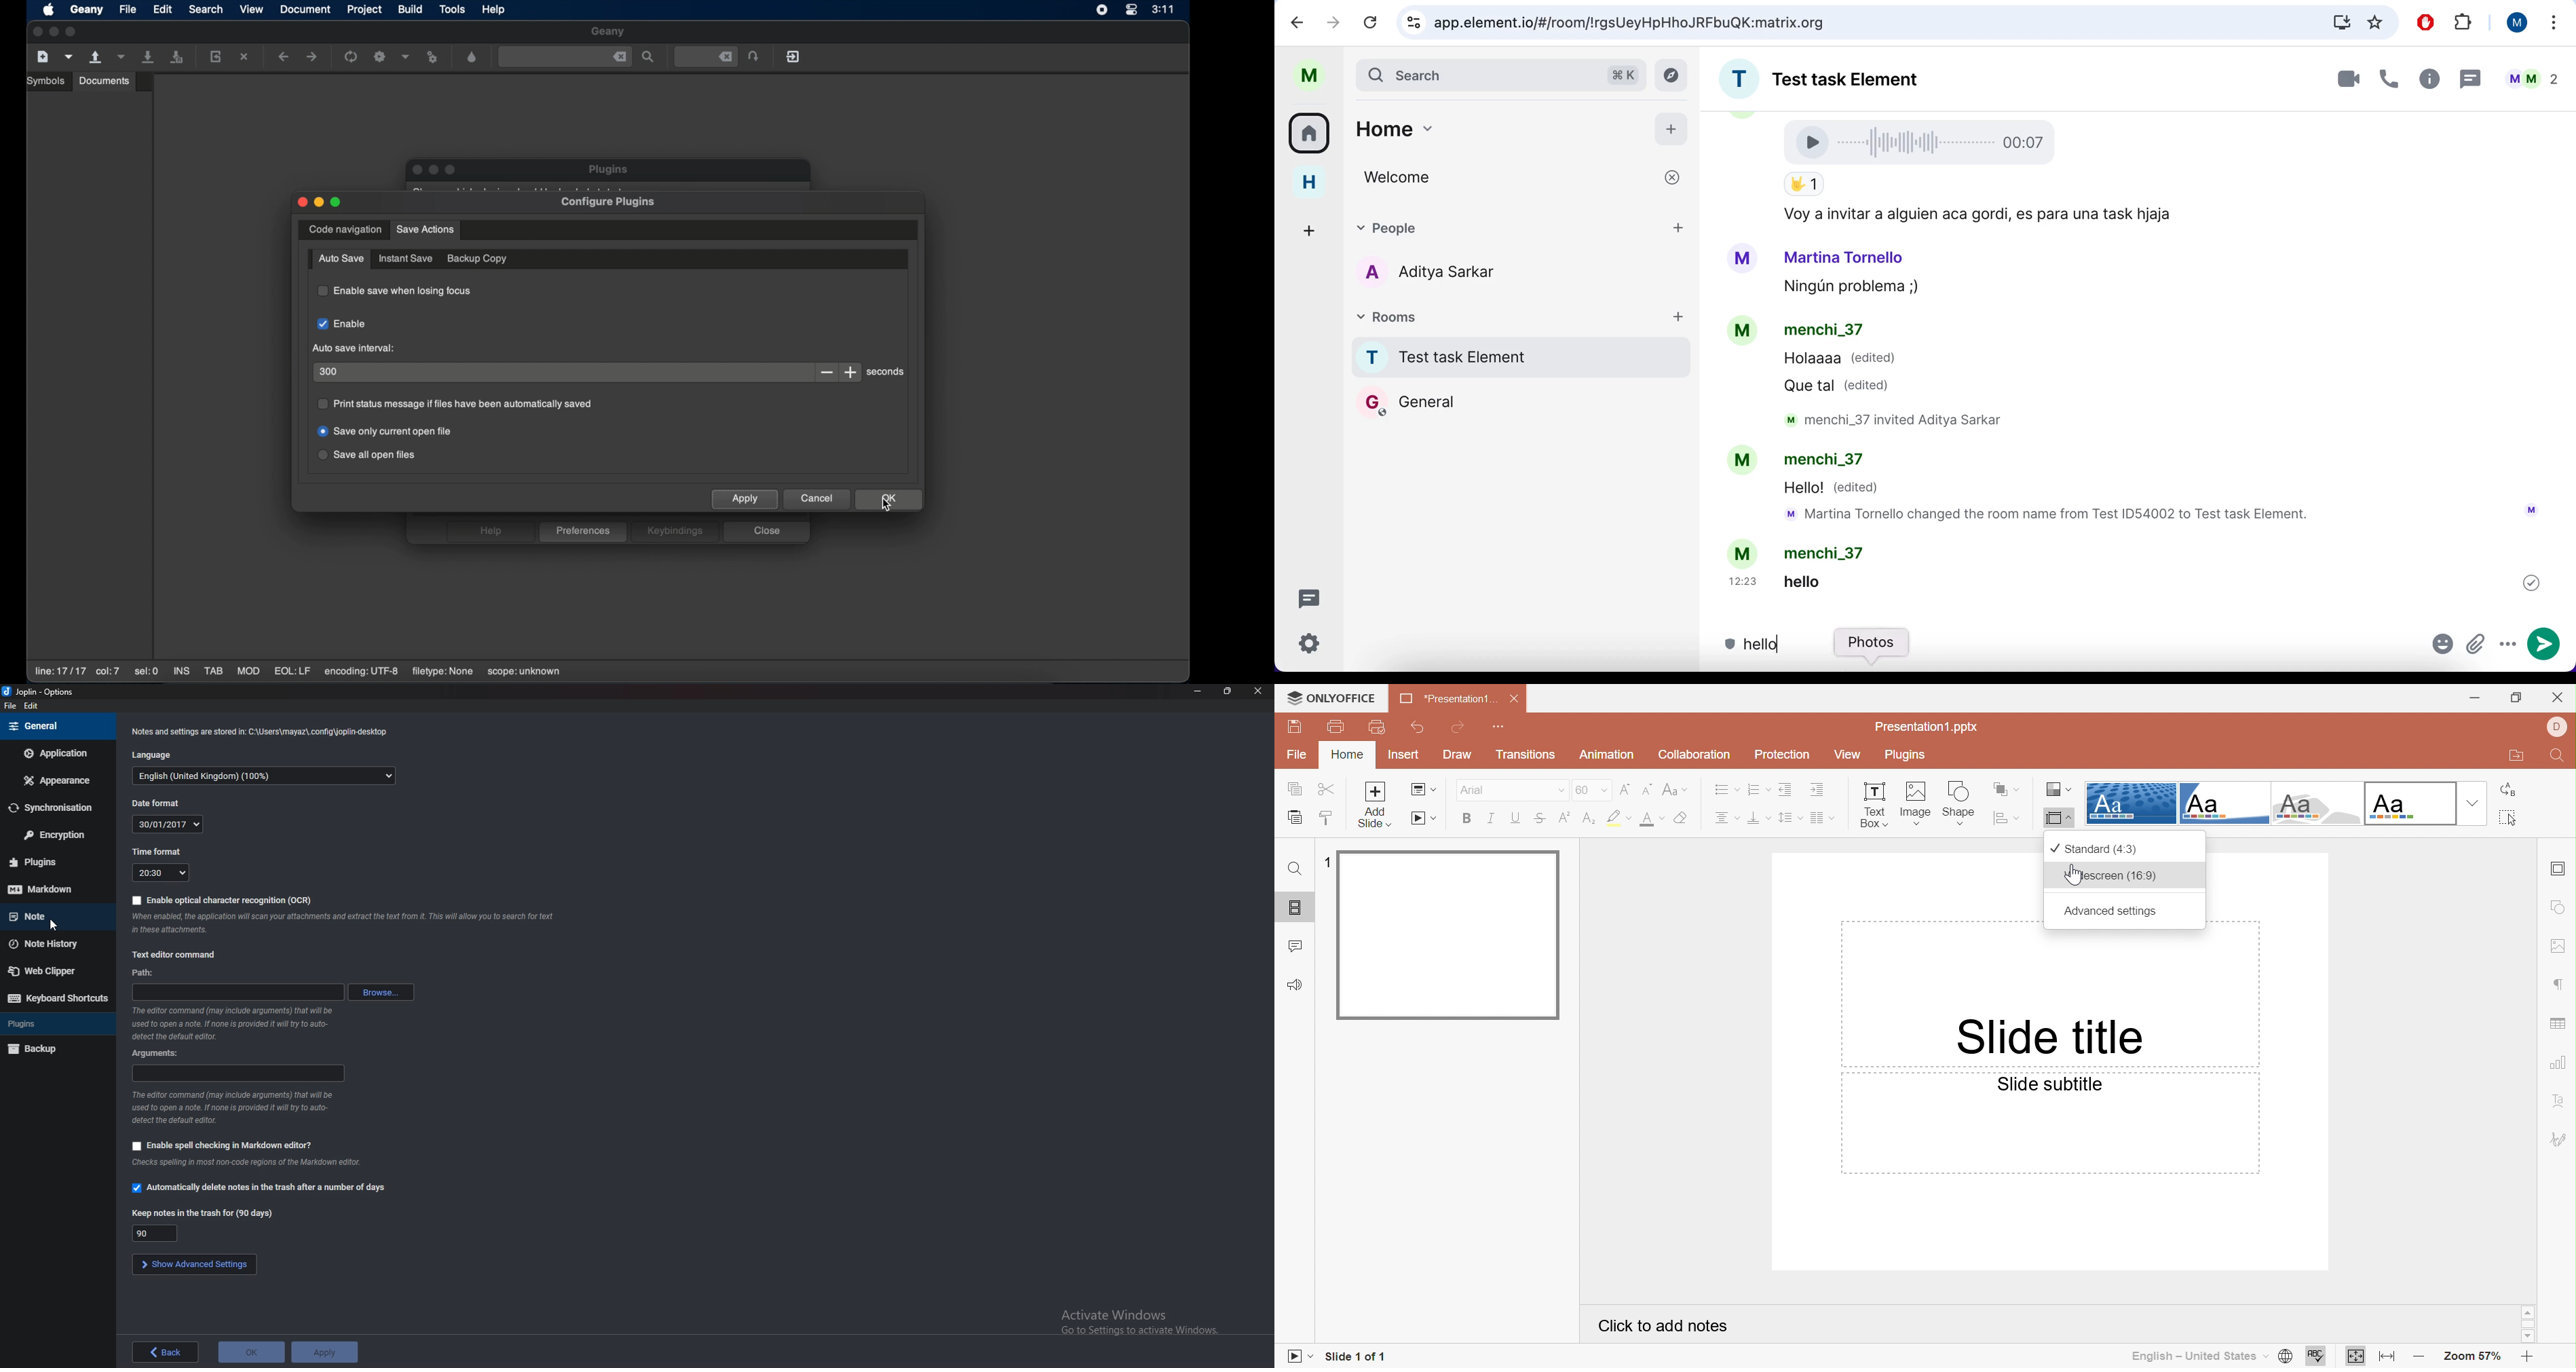  I want to click on Que tal (edited), so click(1841, 385).